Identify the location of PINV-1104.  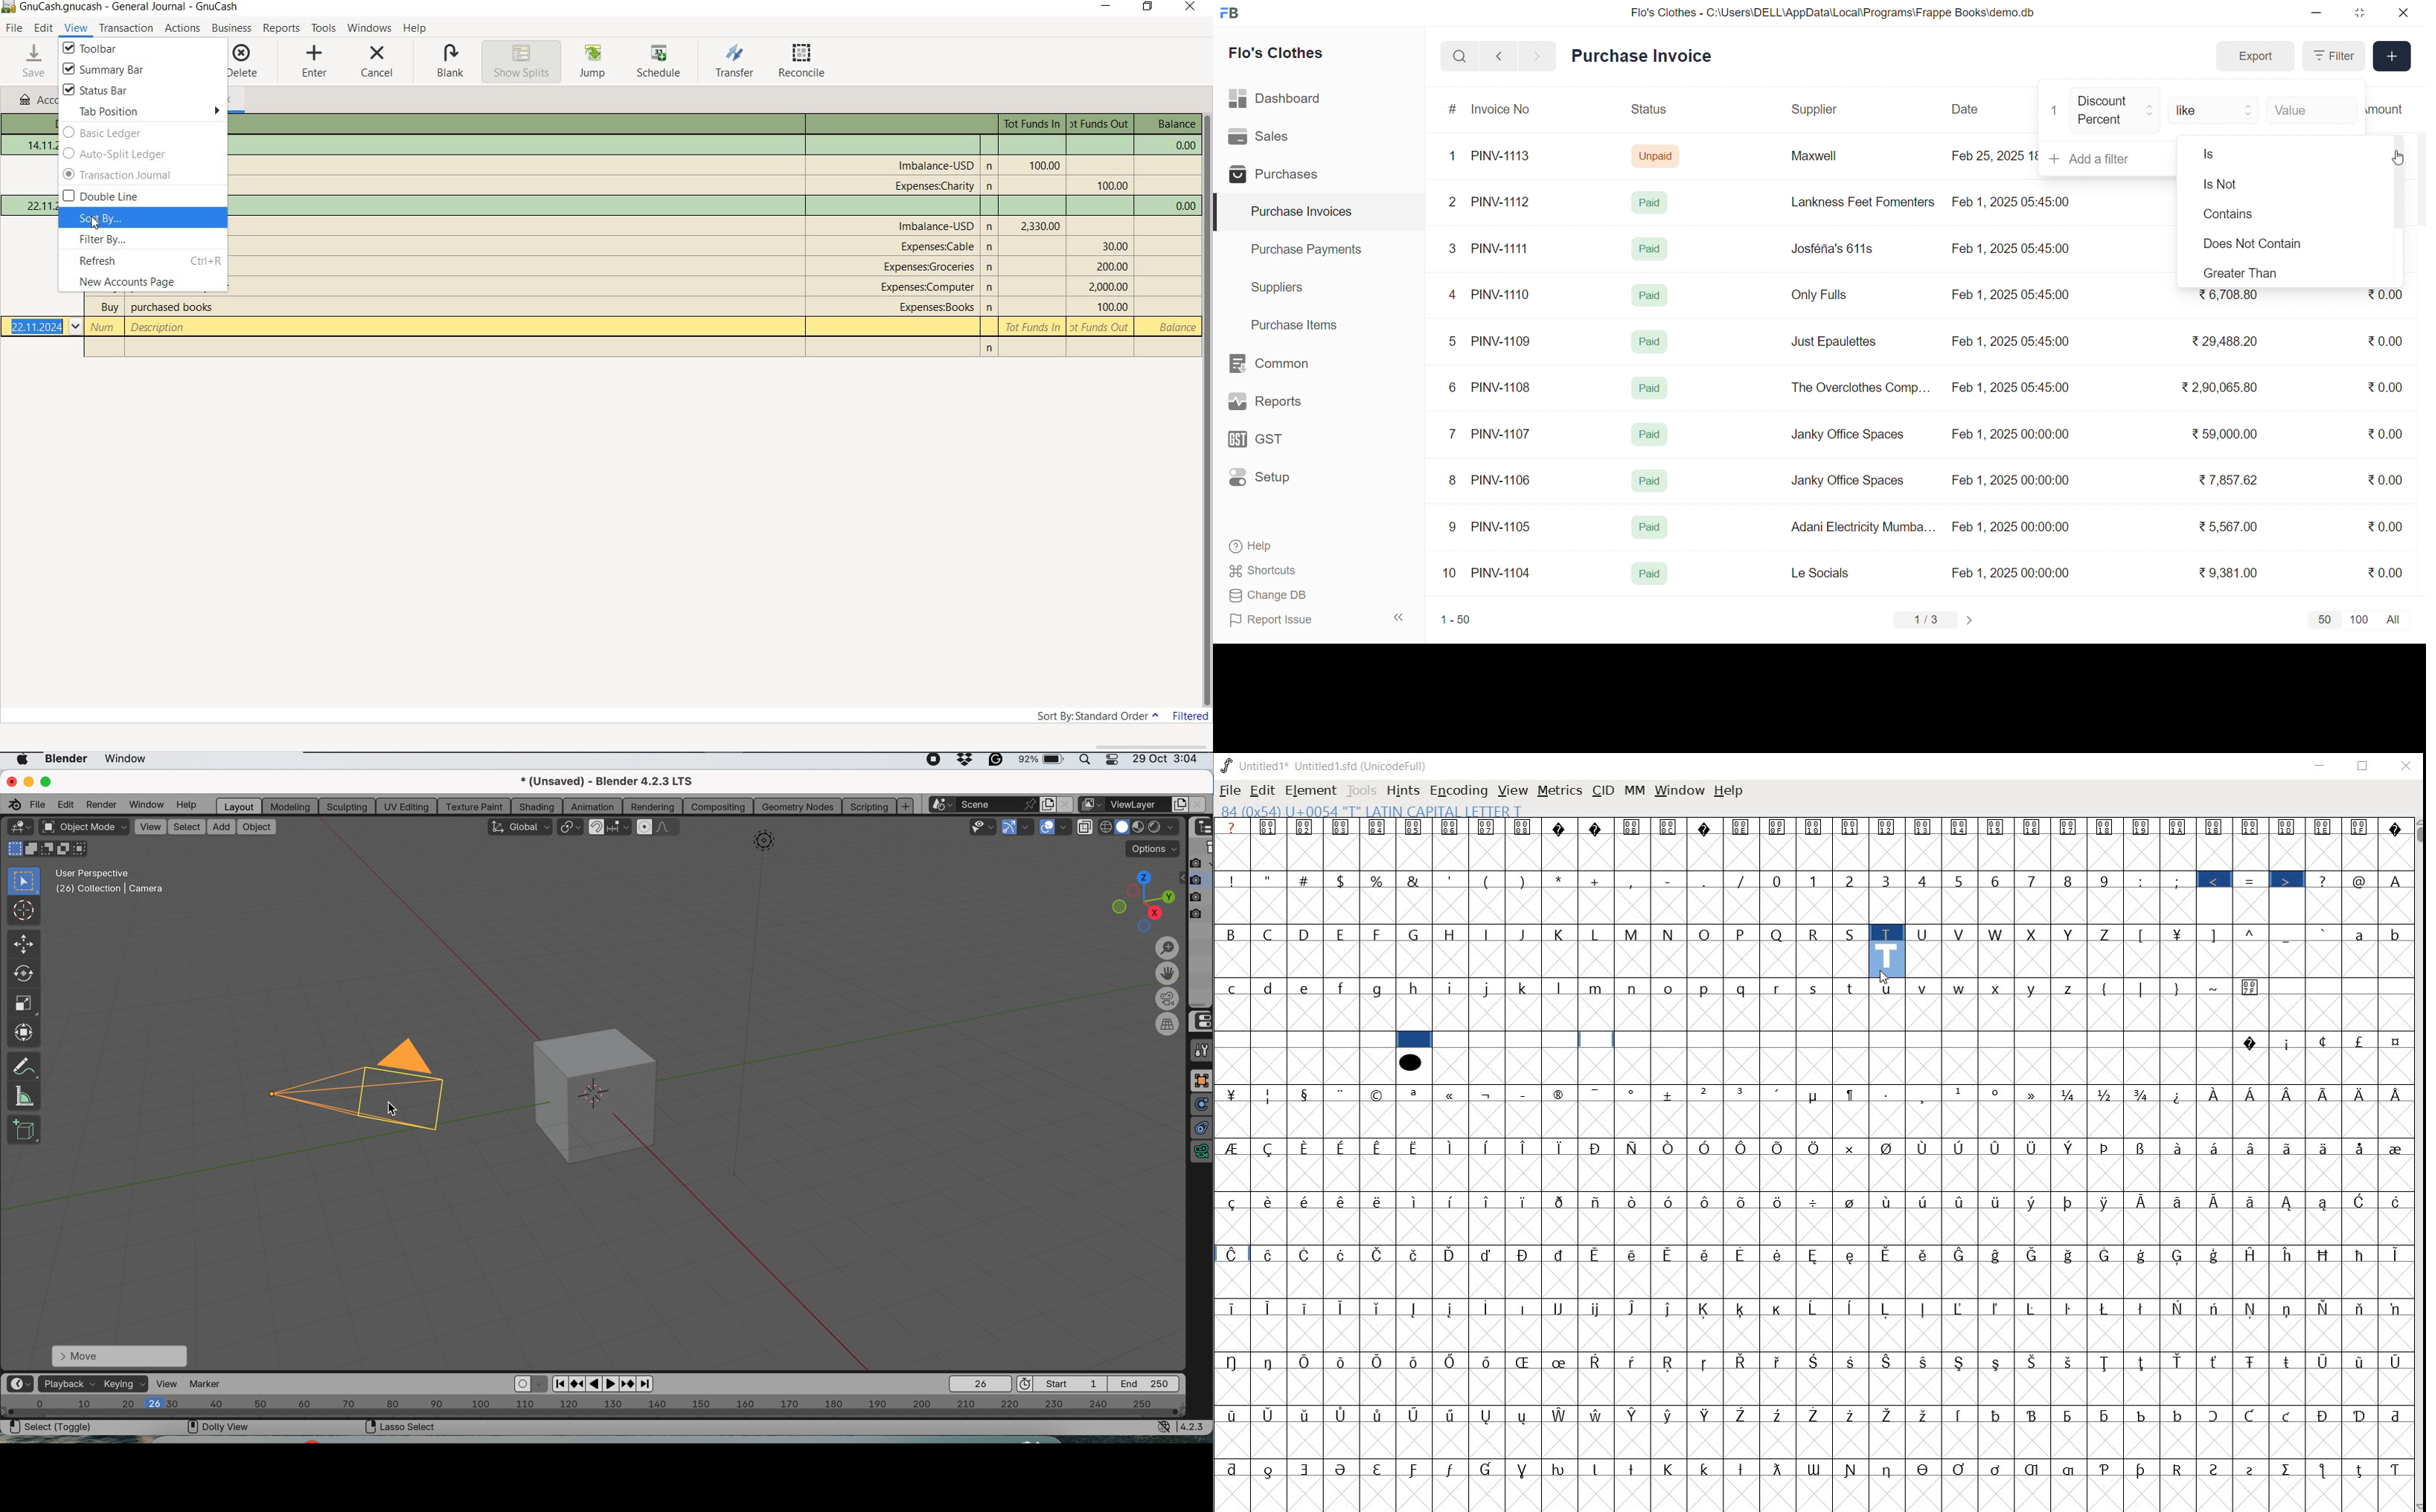
(1502, 574).